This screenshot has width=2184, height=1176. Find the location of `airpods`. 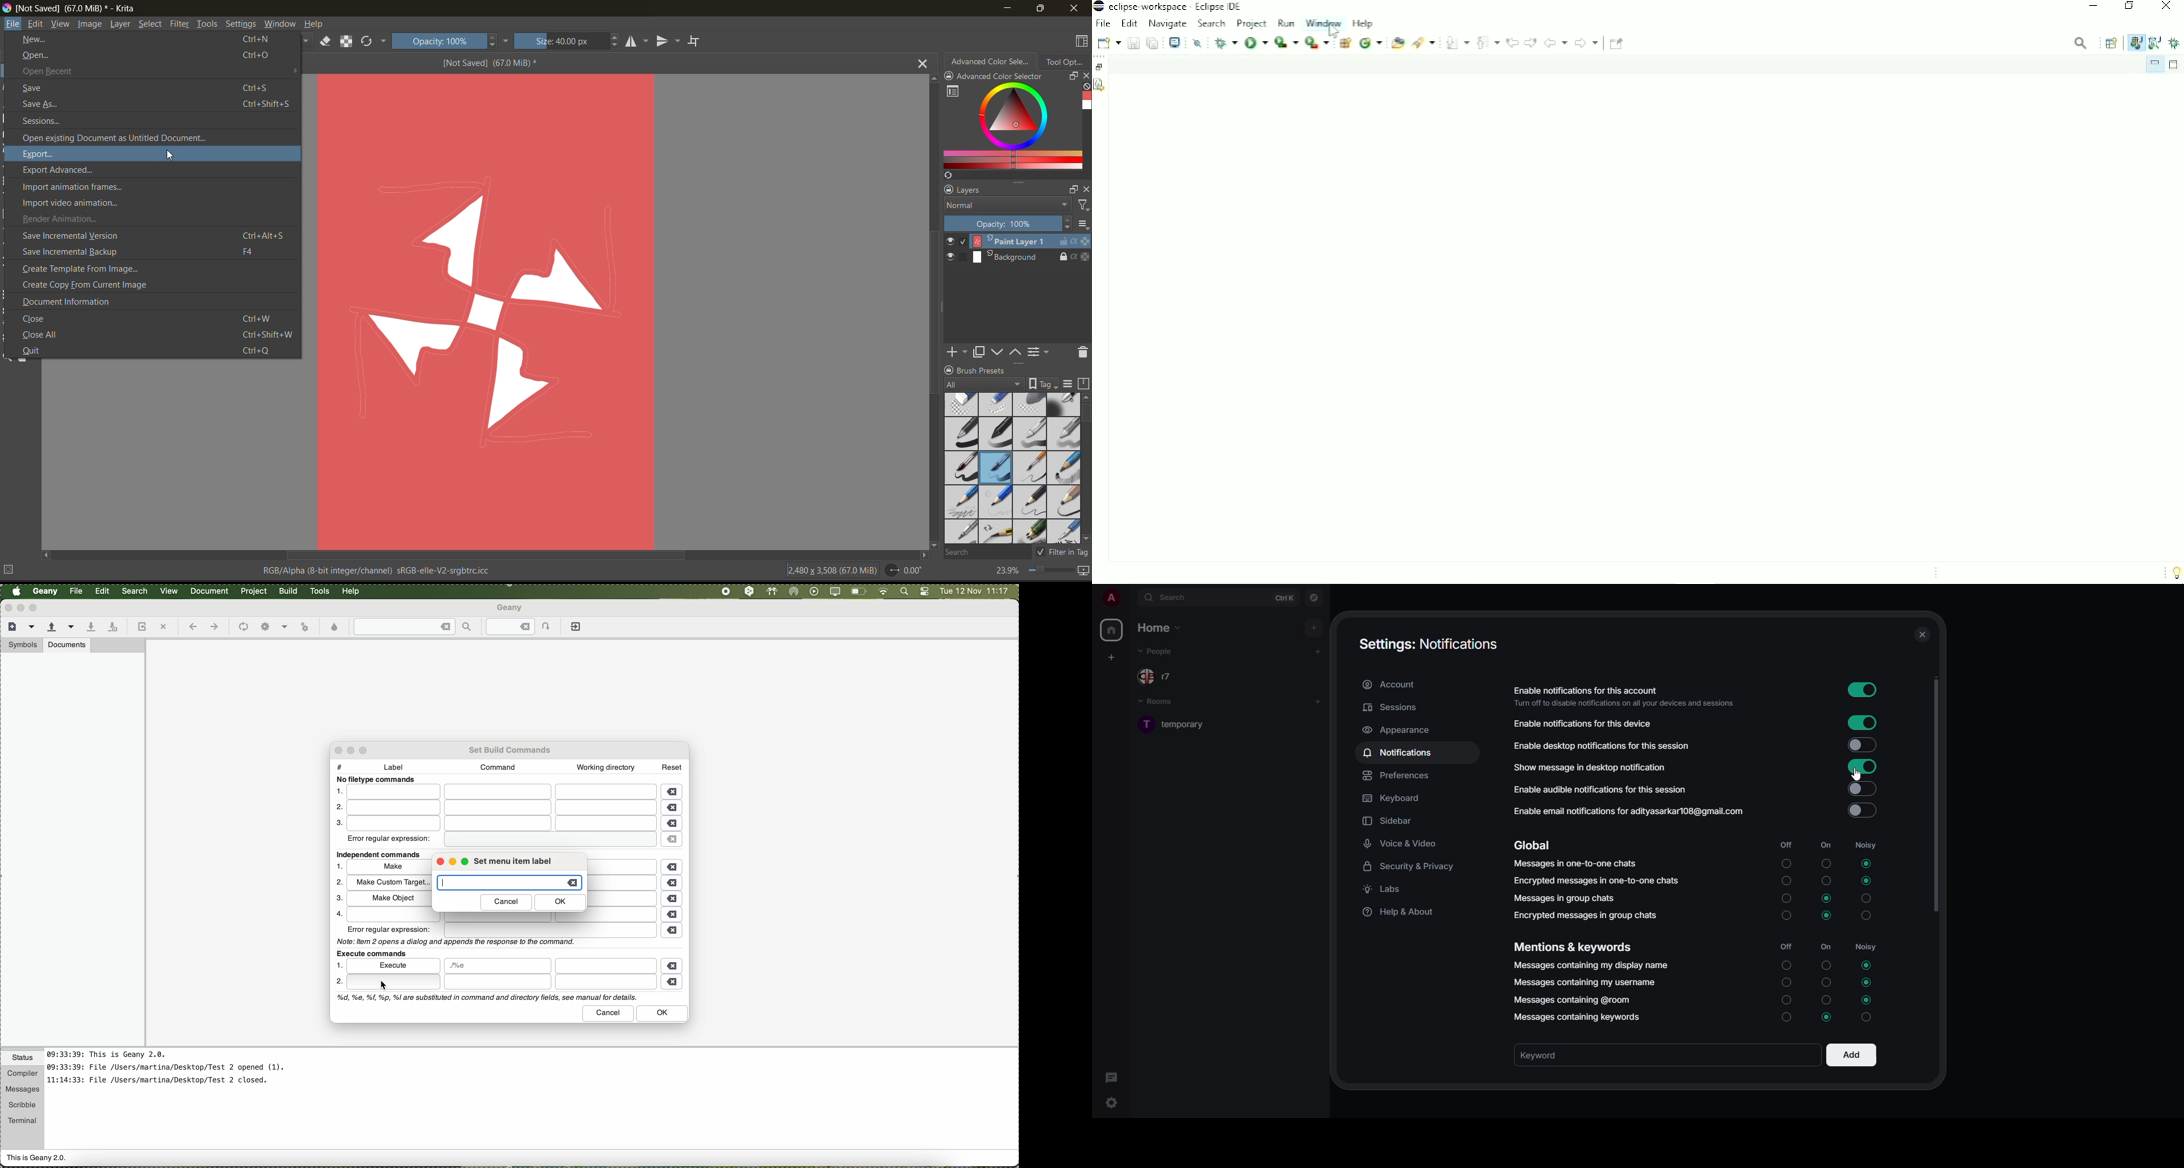

airpods is located at coordinates (772, 591).